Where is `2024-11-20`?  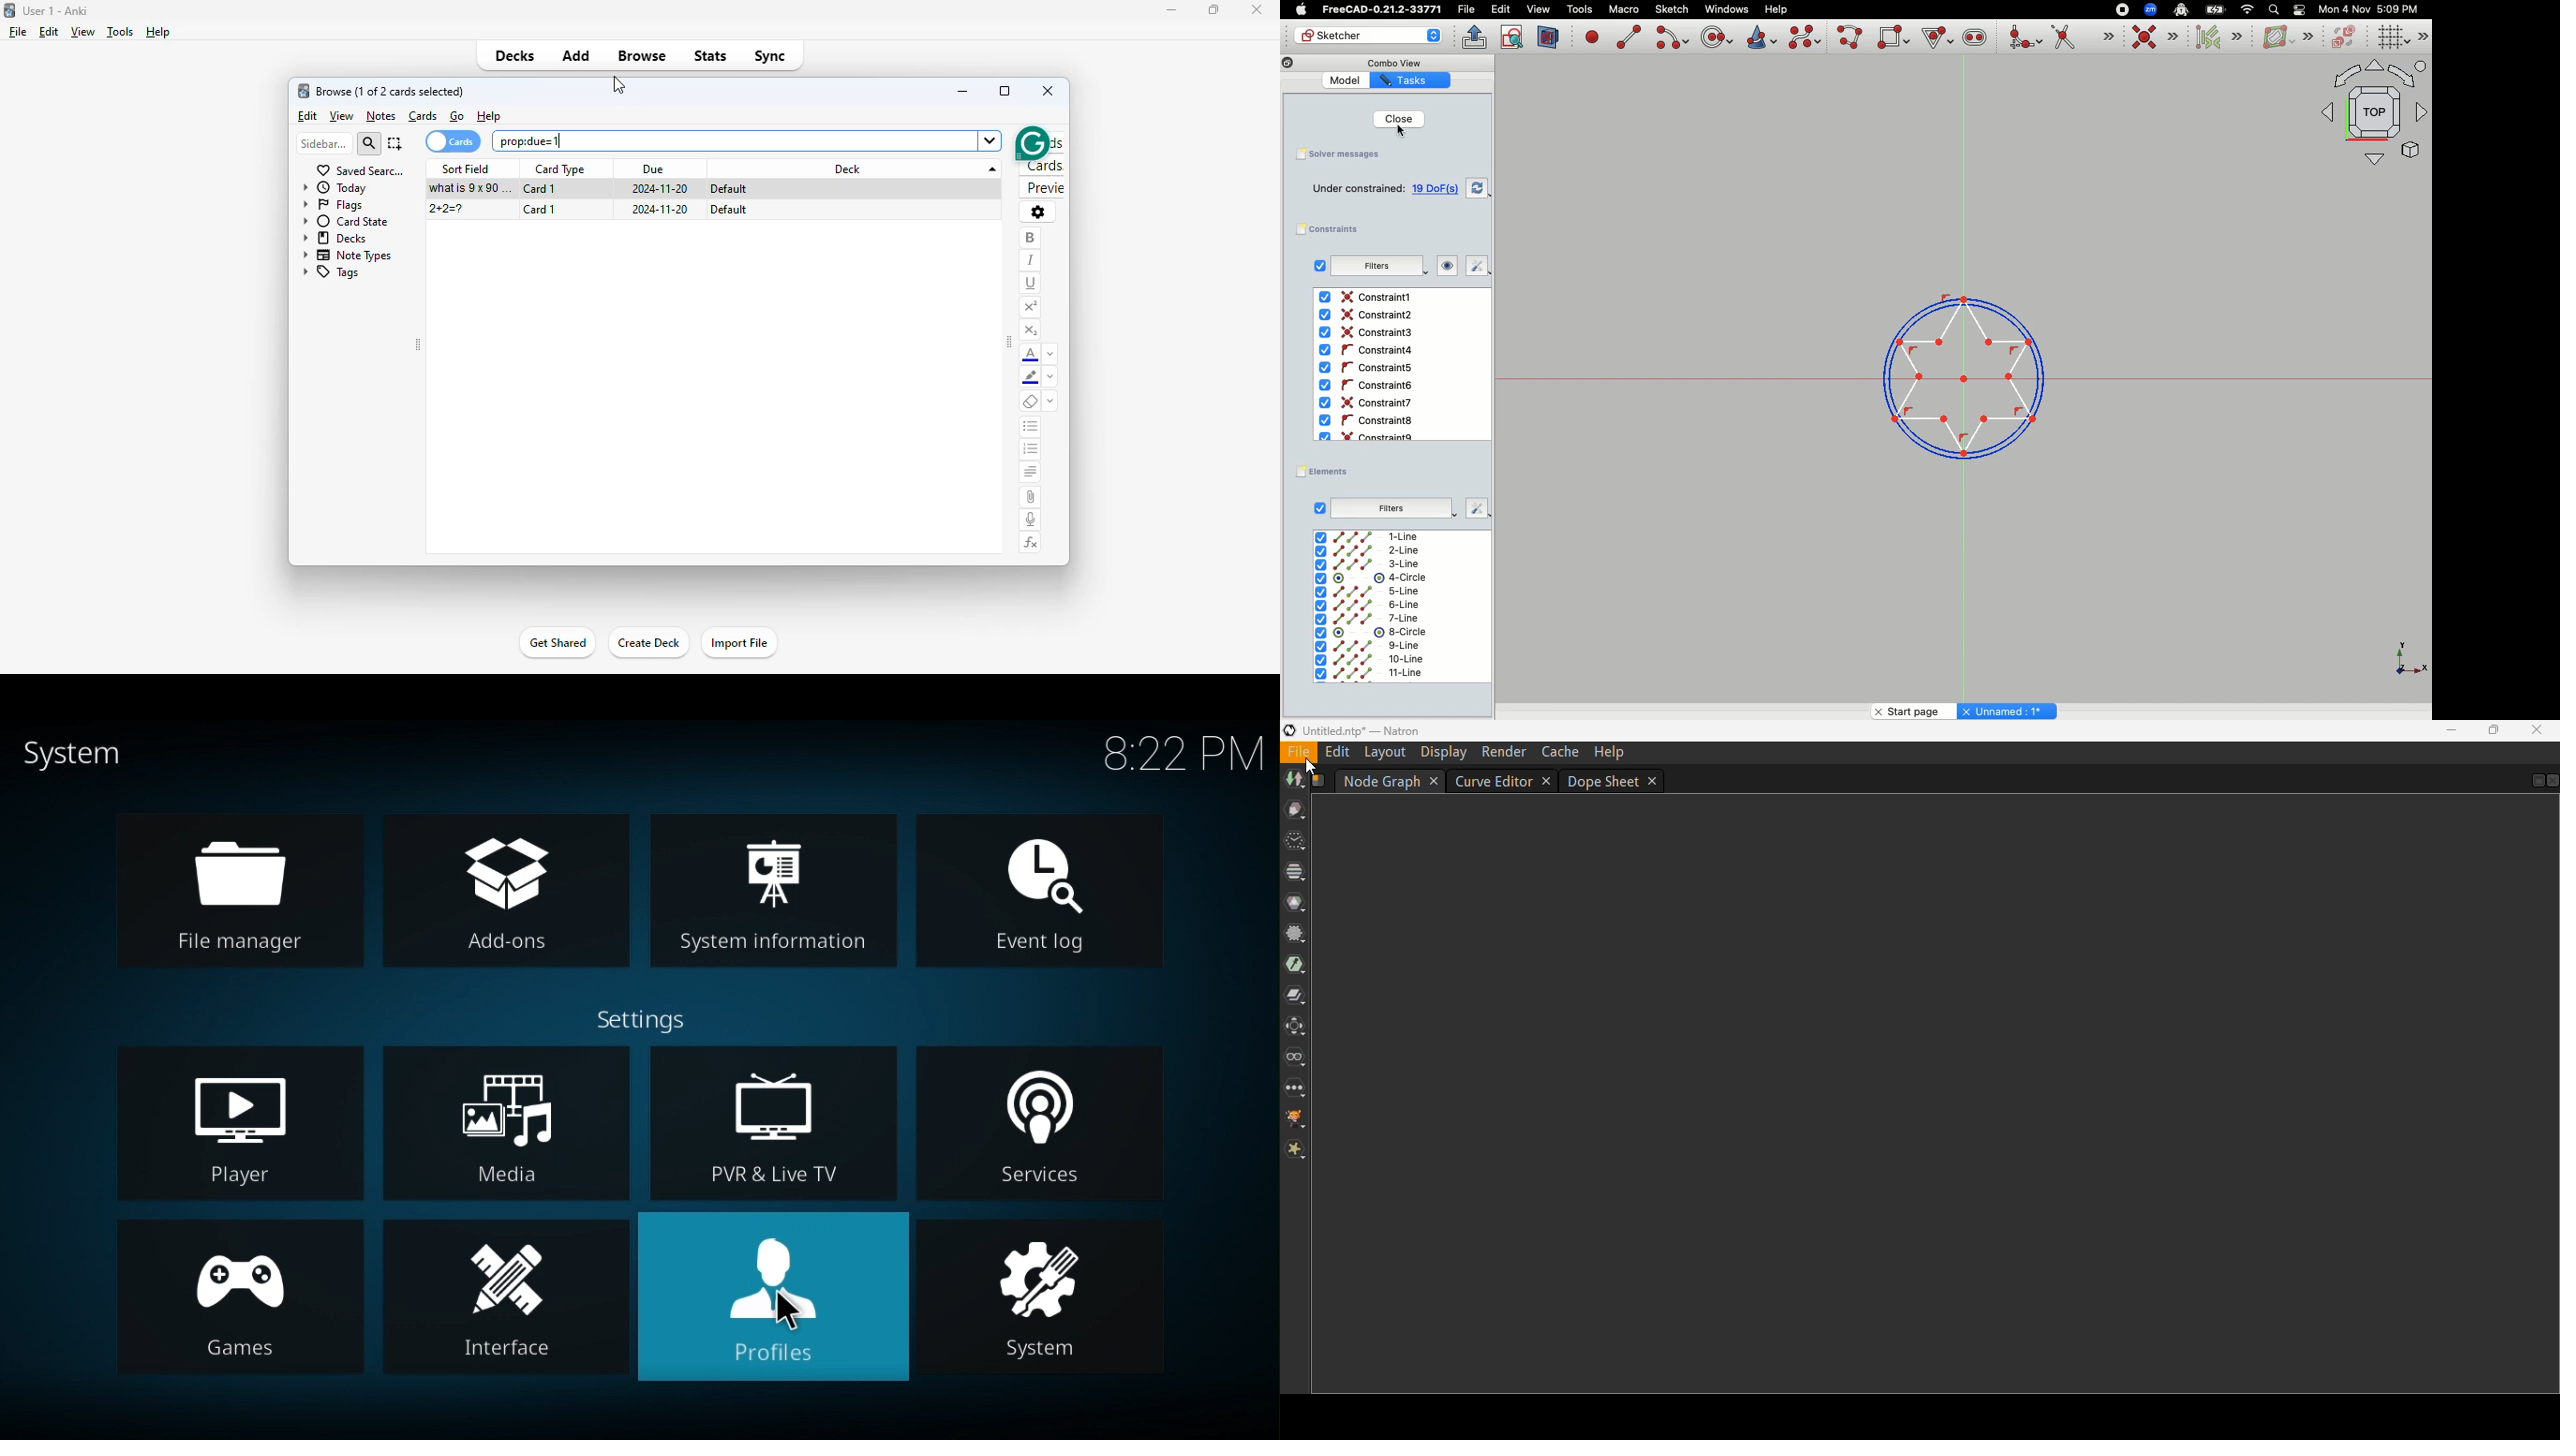
2024-11-20 is located at coordinates (662, 189).